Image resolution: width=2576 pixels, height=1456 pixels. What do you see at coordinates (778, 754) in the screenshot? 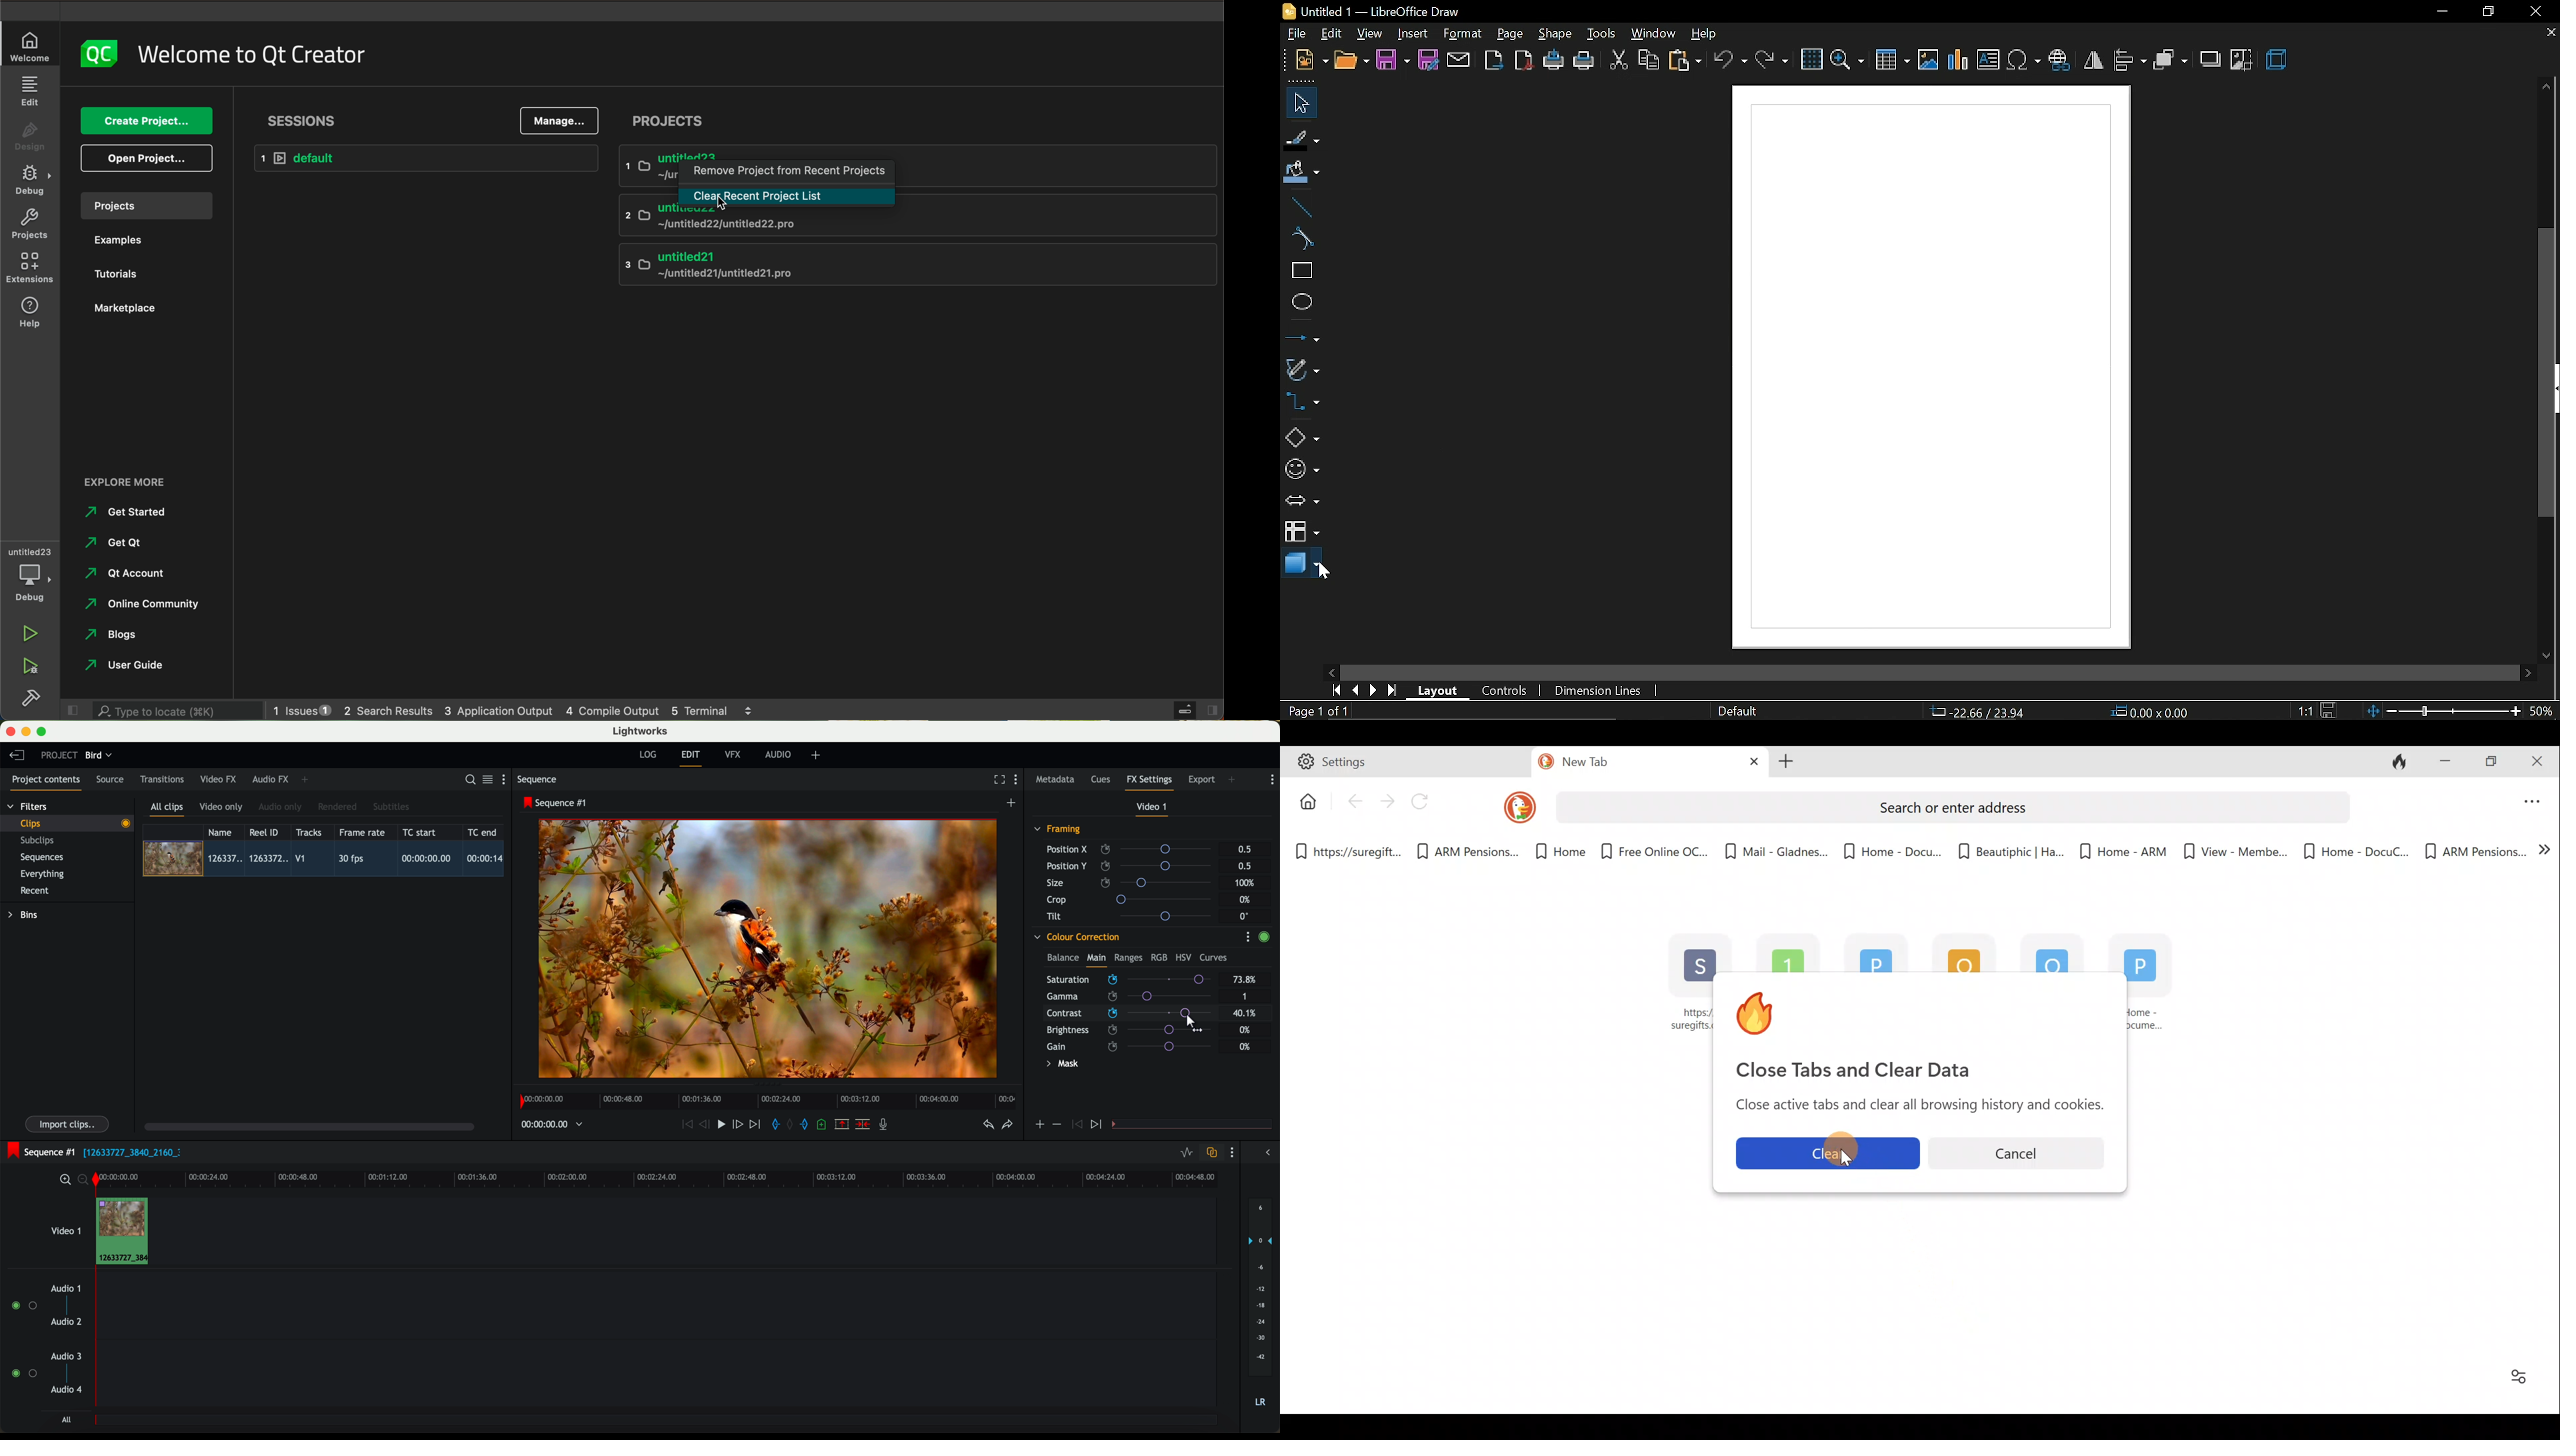
I see `audio` at bounding box center [778, 754].